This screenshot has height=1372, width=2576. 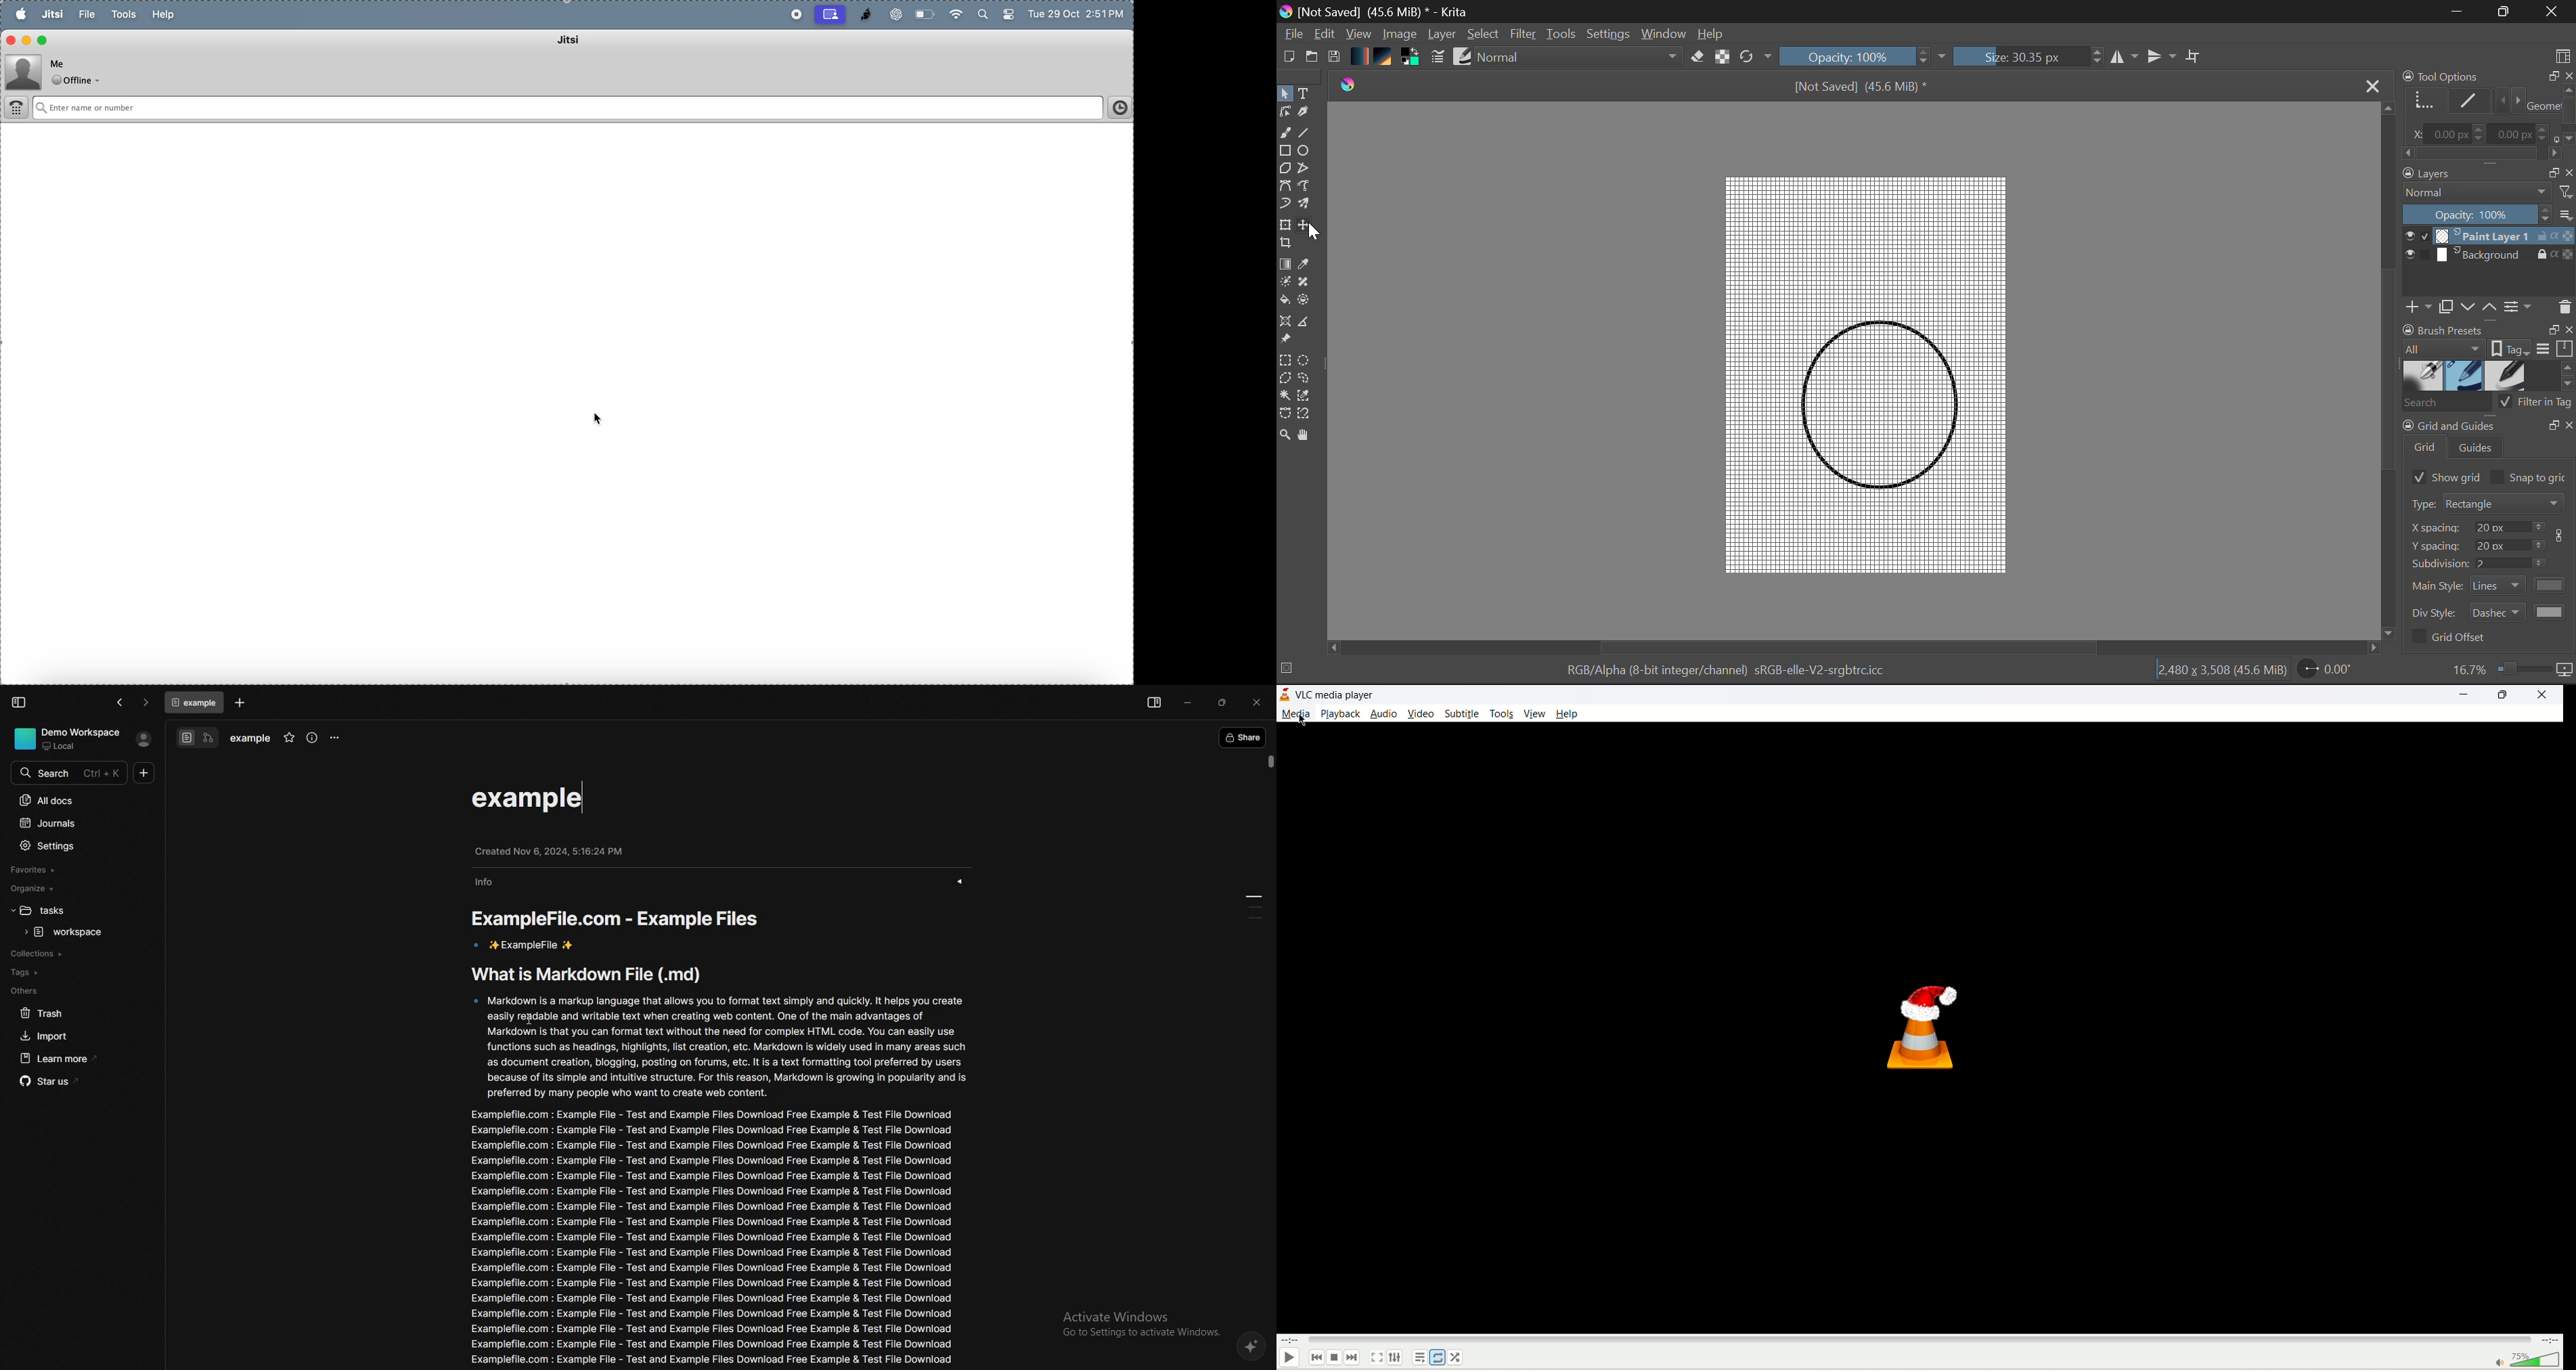 What do you see at coordinates (603, 422) in the screenshot?
I see `cursor` at bounding box center [603, 422].